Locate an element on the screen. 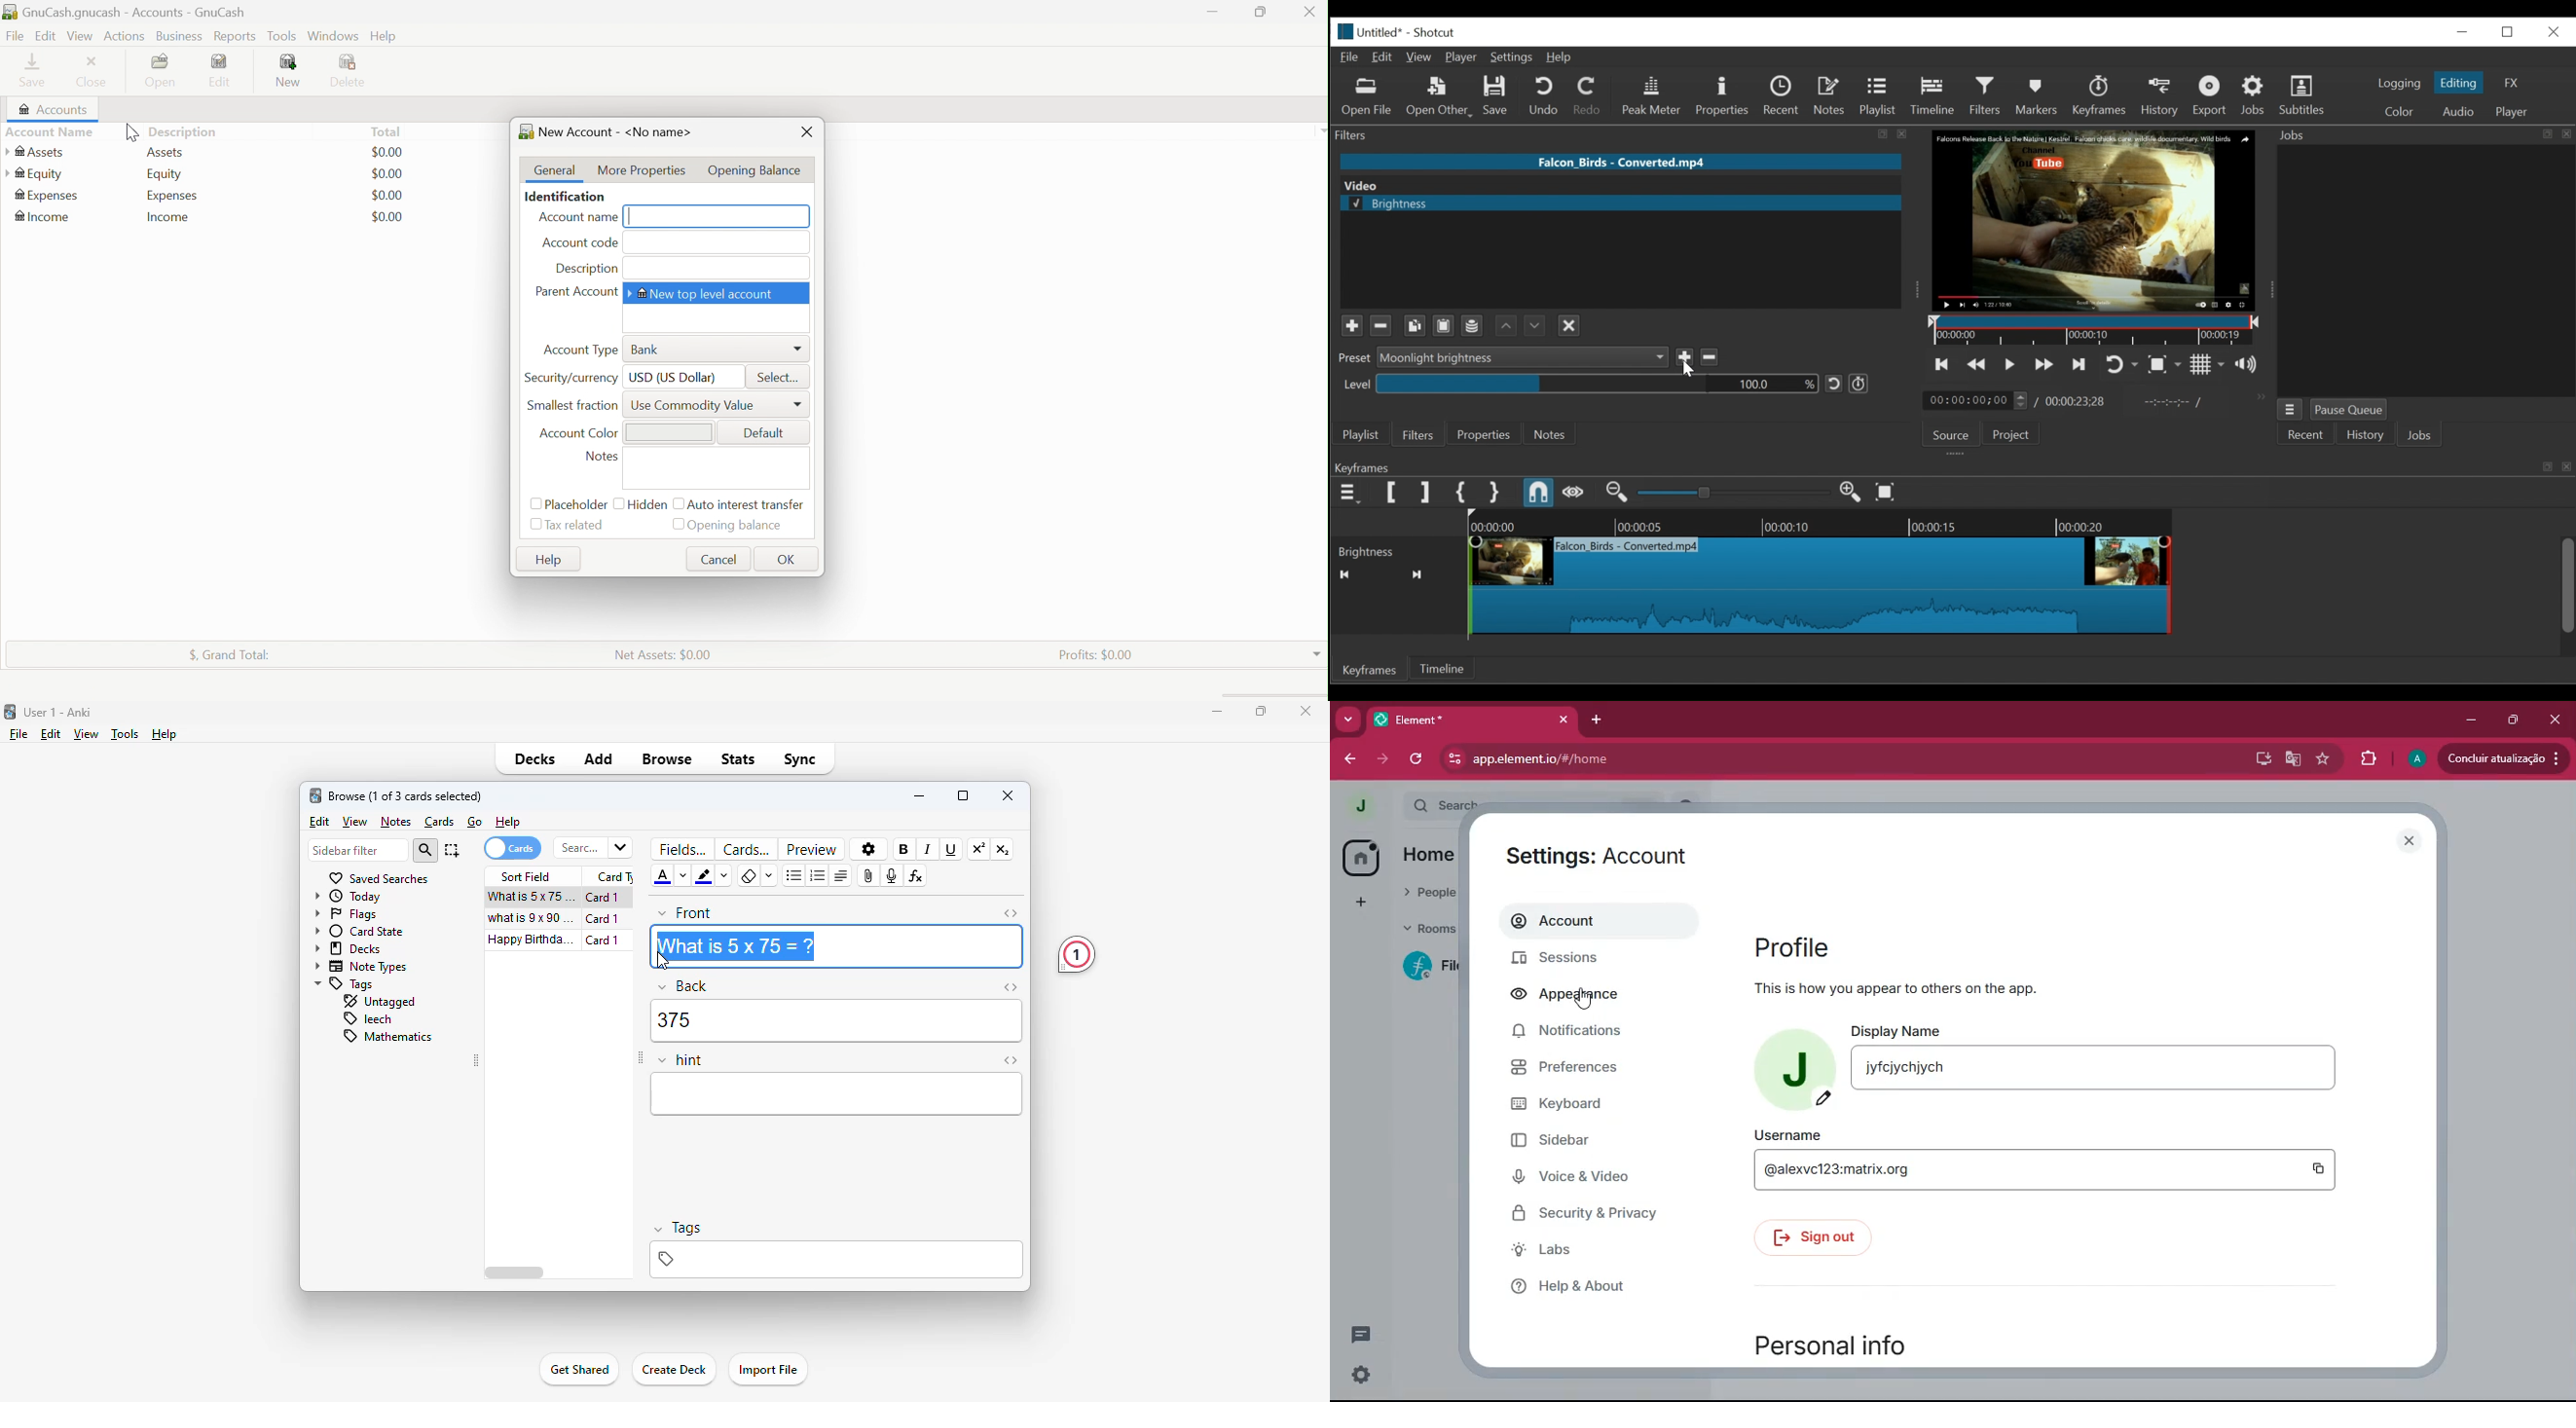 The image size is (2576, 1428). preview is located at coordinates (813, 849).